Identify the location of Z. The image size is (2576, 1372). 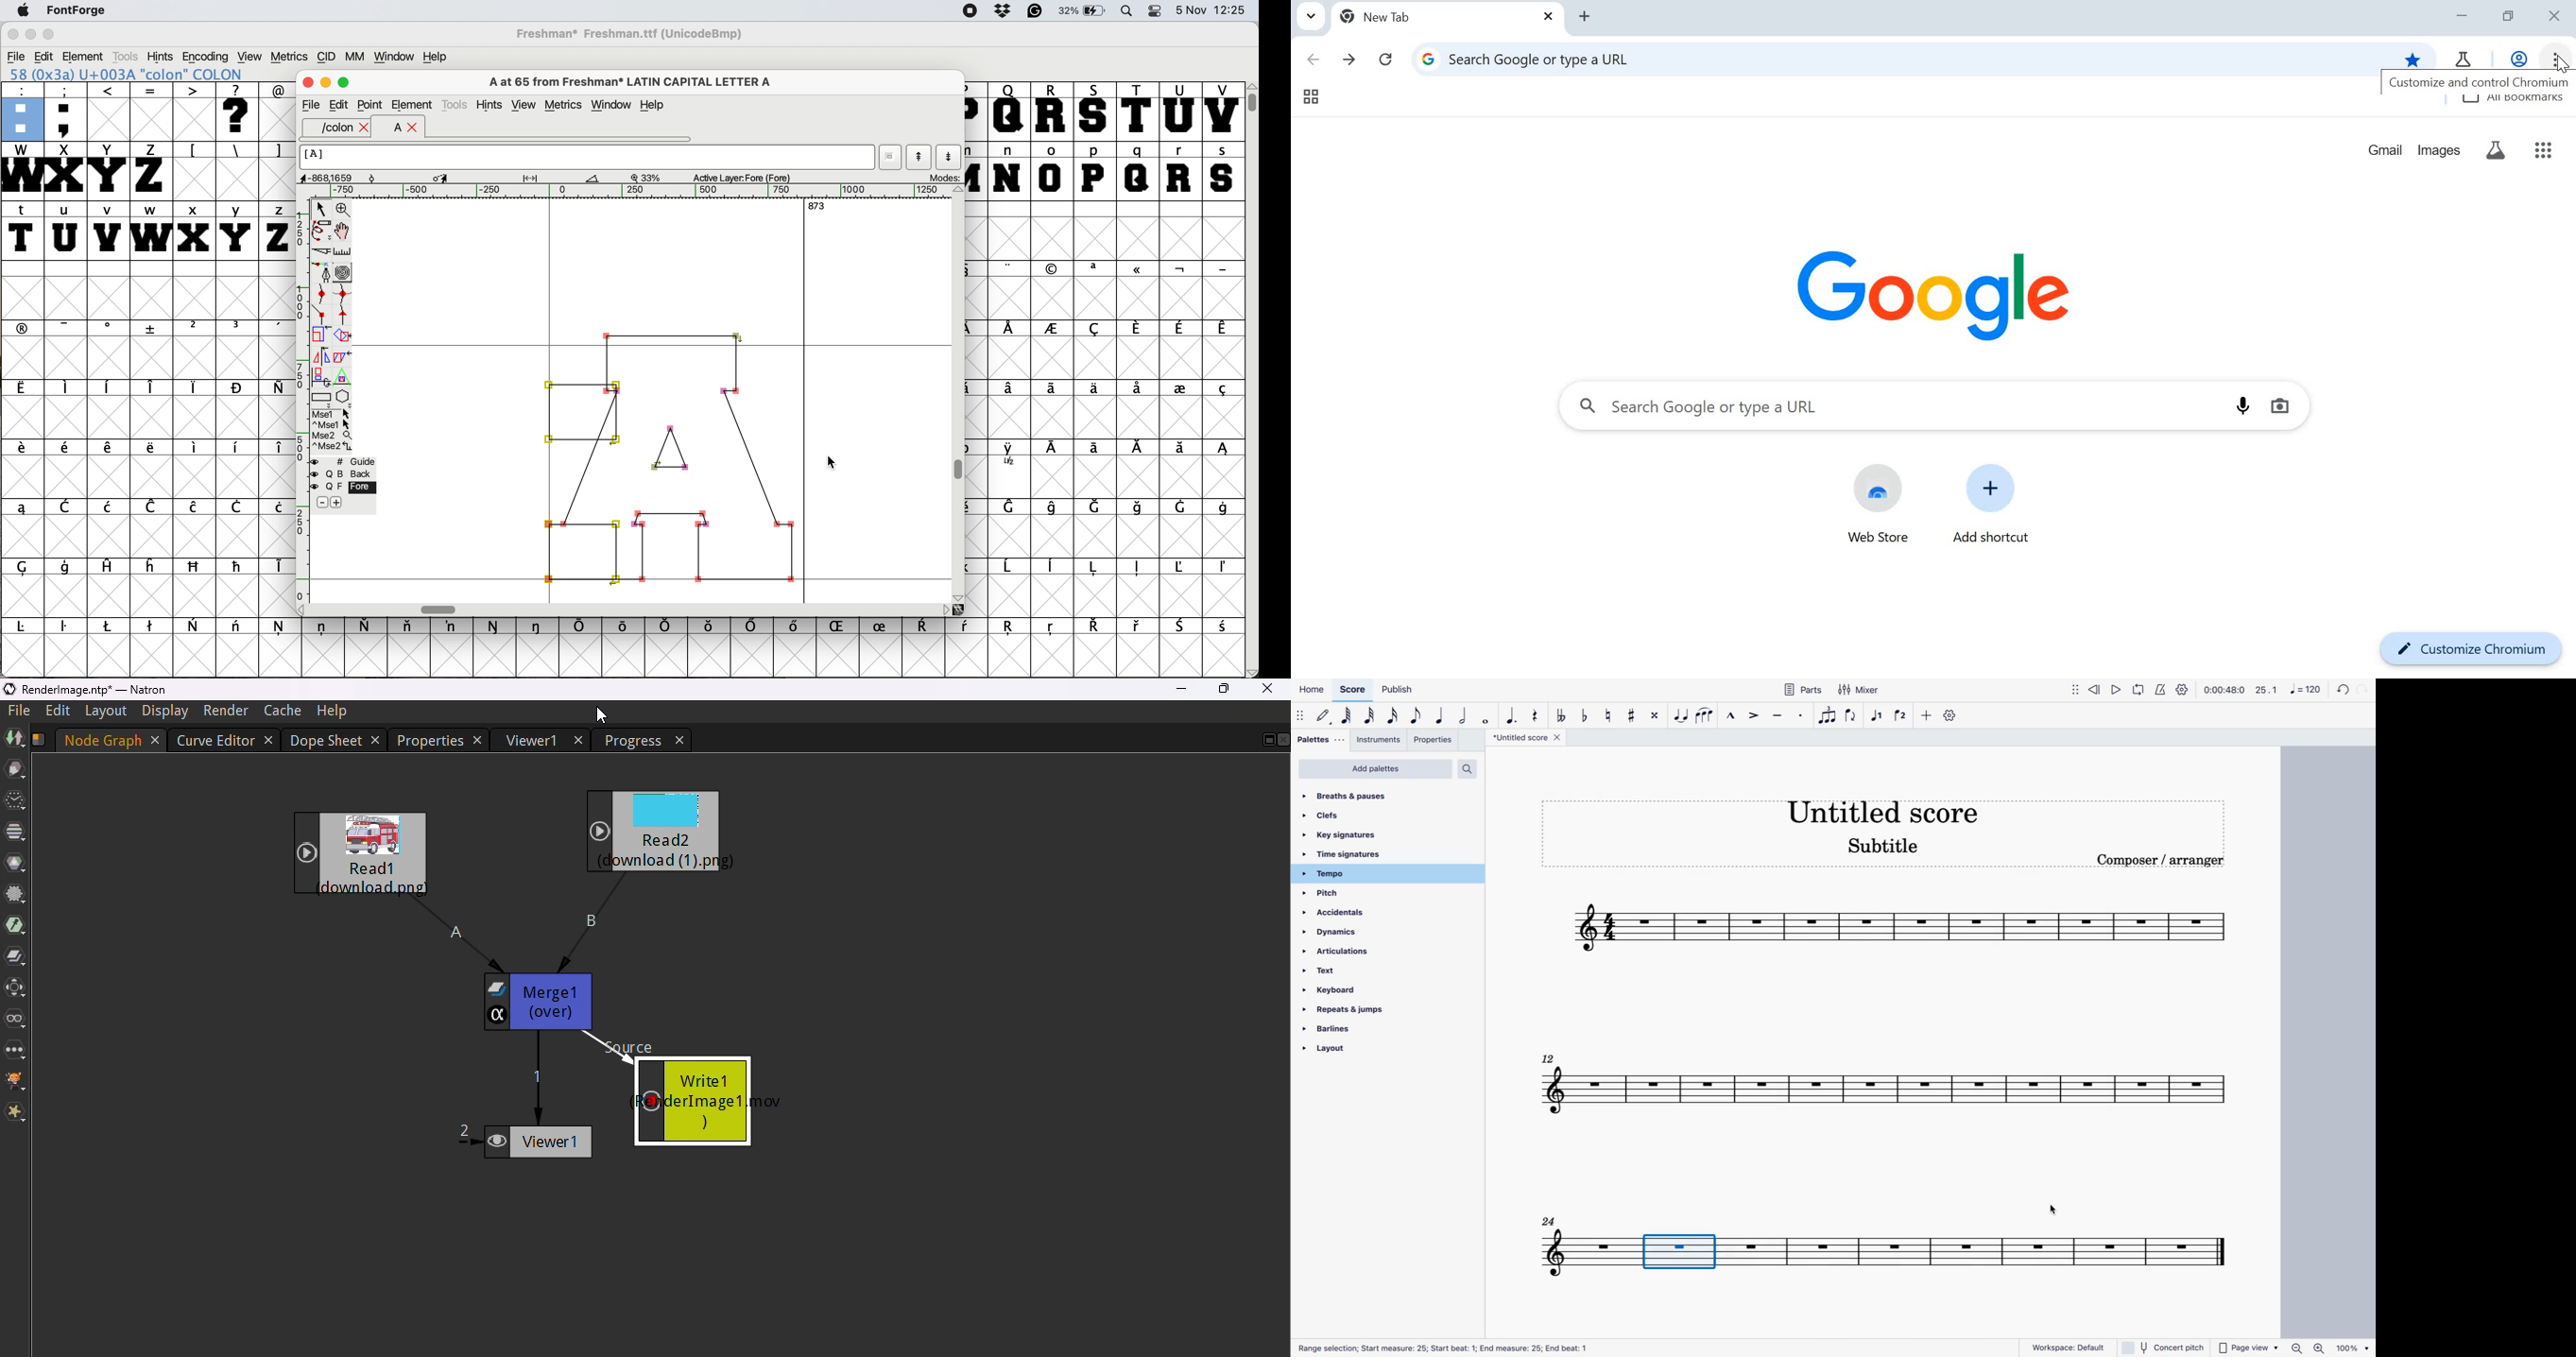
(151, 170).